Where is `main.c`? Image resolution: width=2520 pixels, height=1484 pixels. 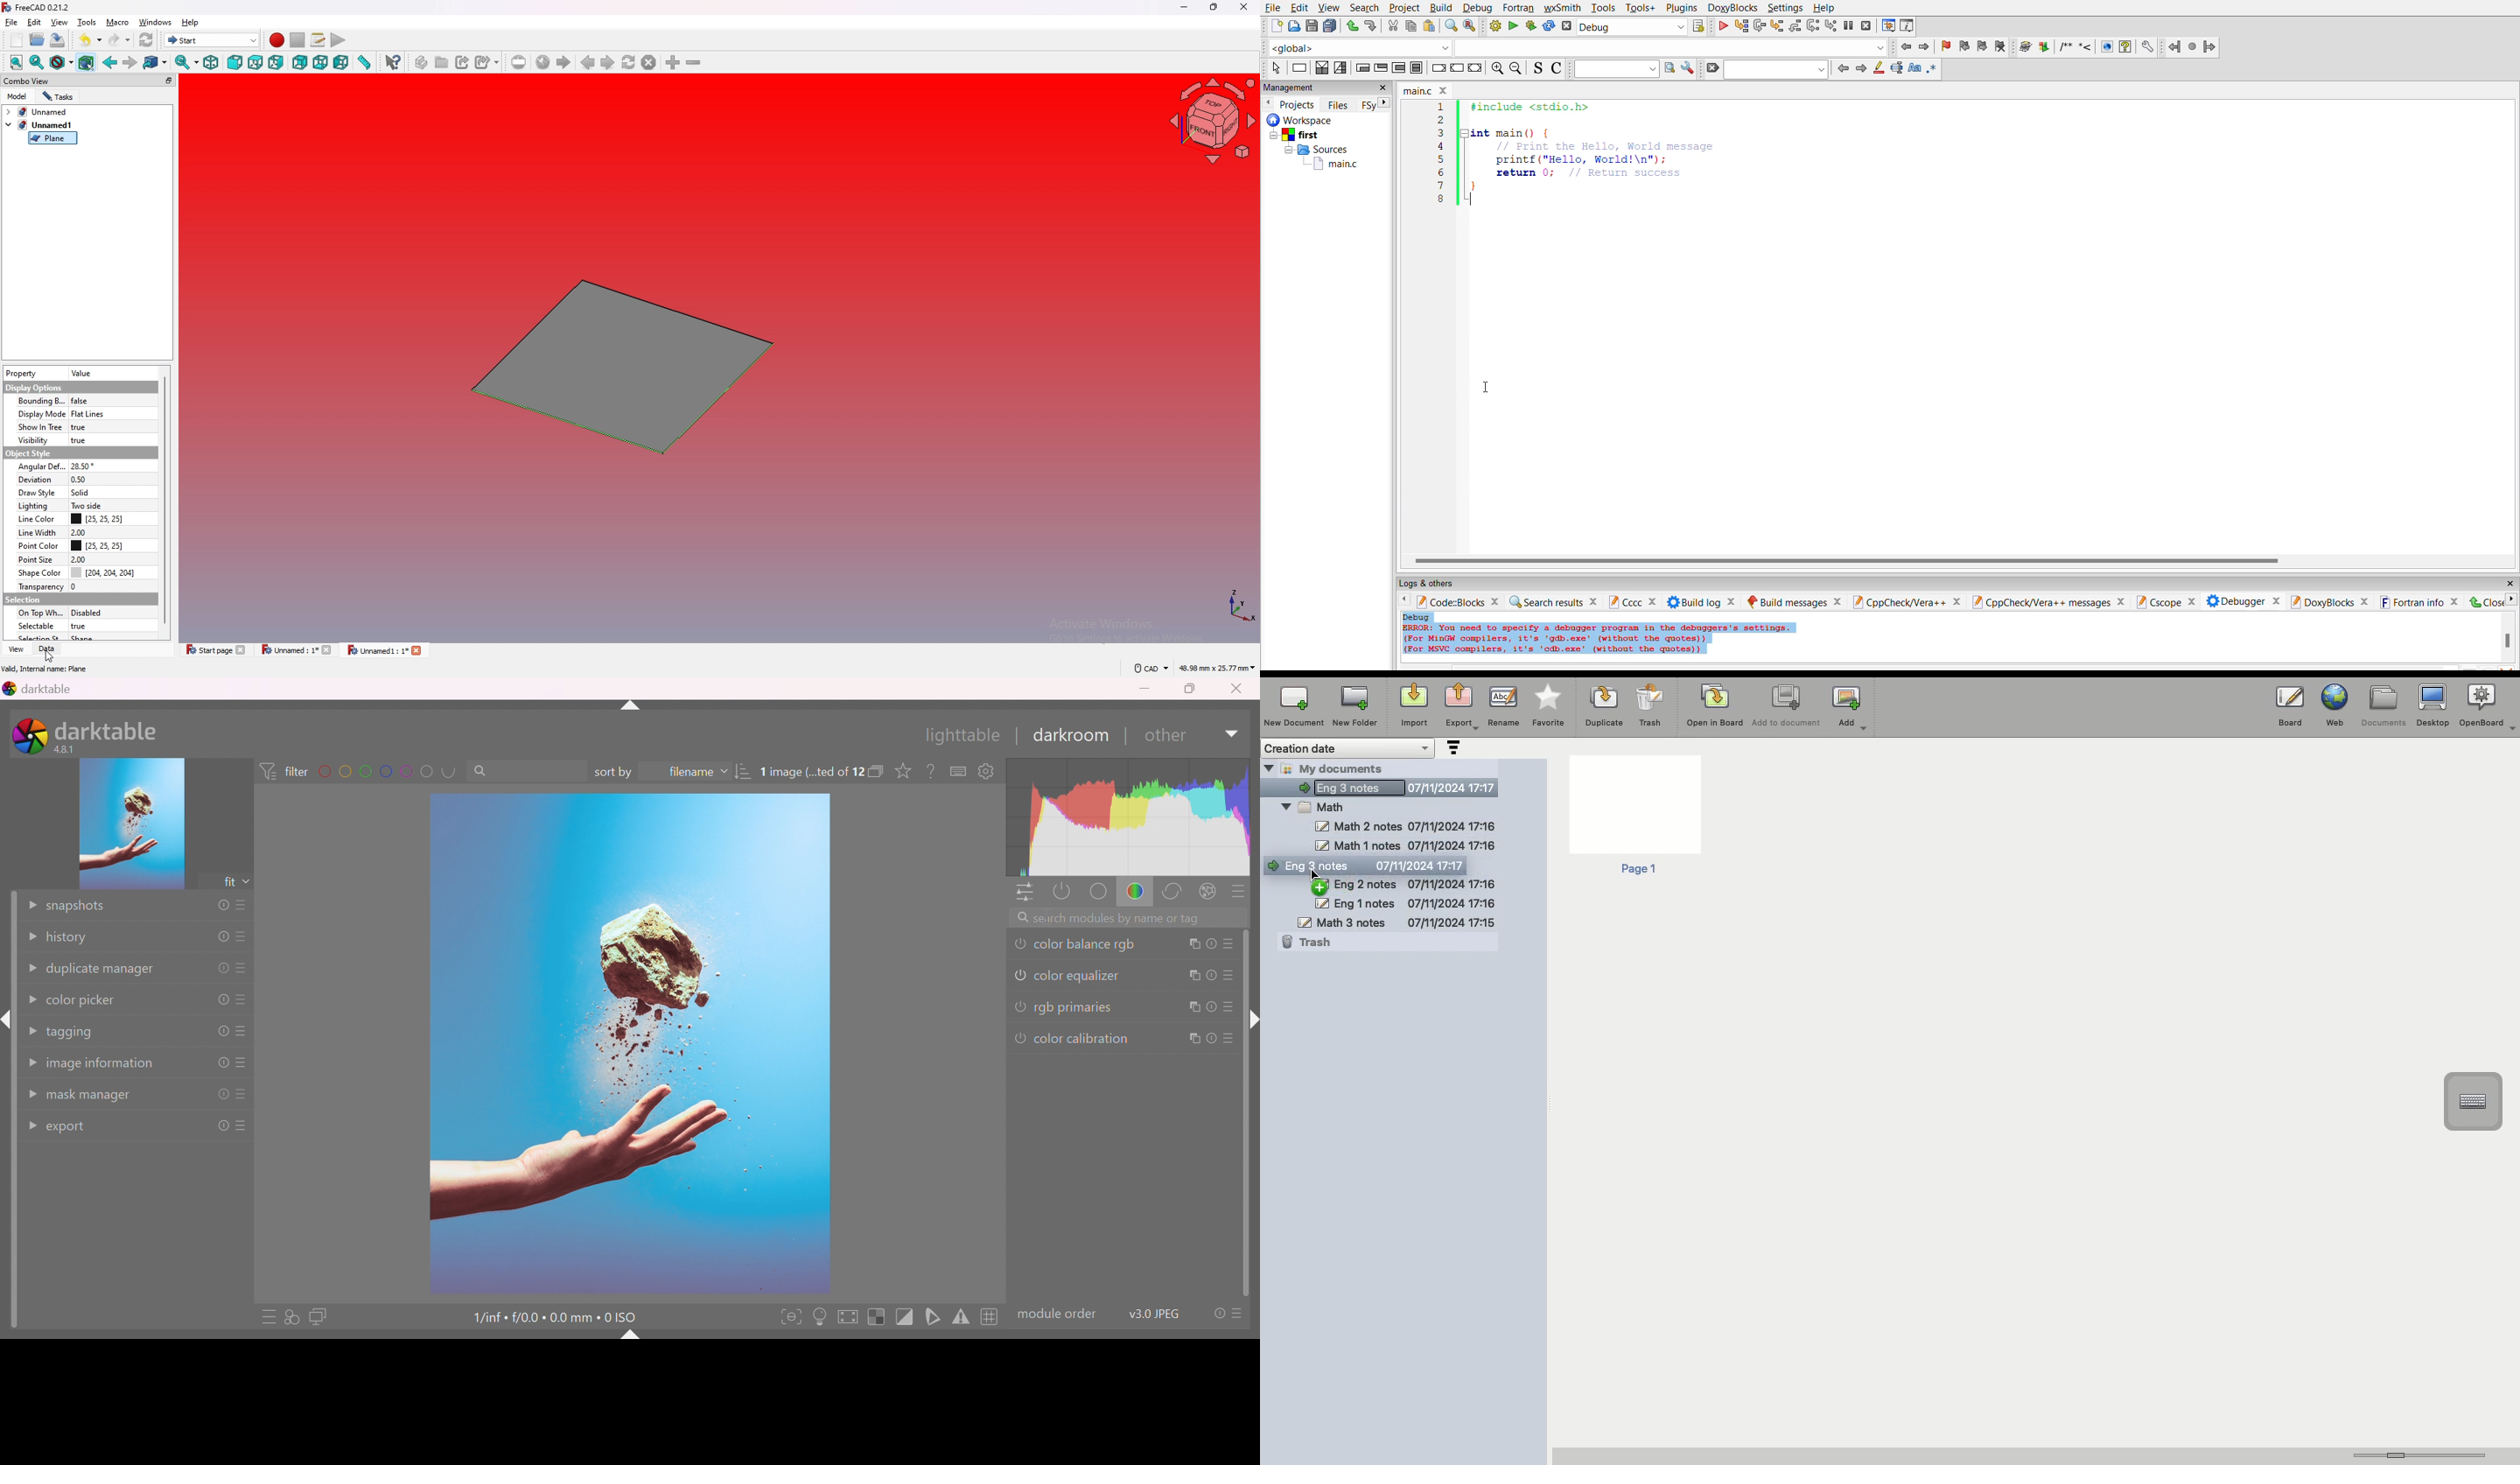
main.c is located at coordinates (1423, 91).